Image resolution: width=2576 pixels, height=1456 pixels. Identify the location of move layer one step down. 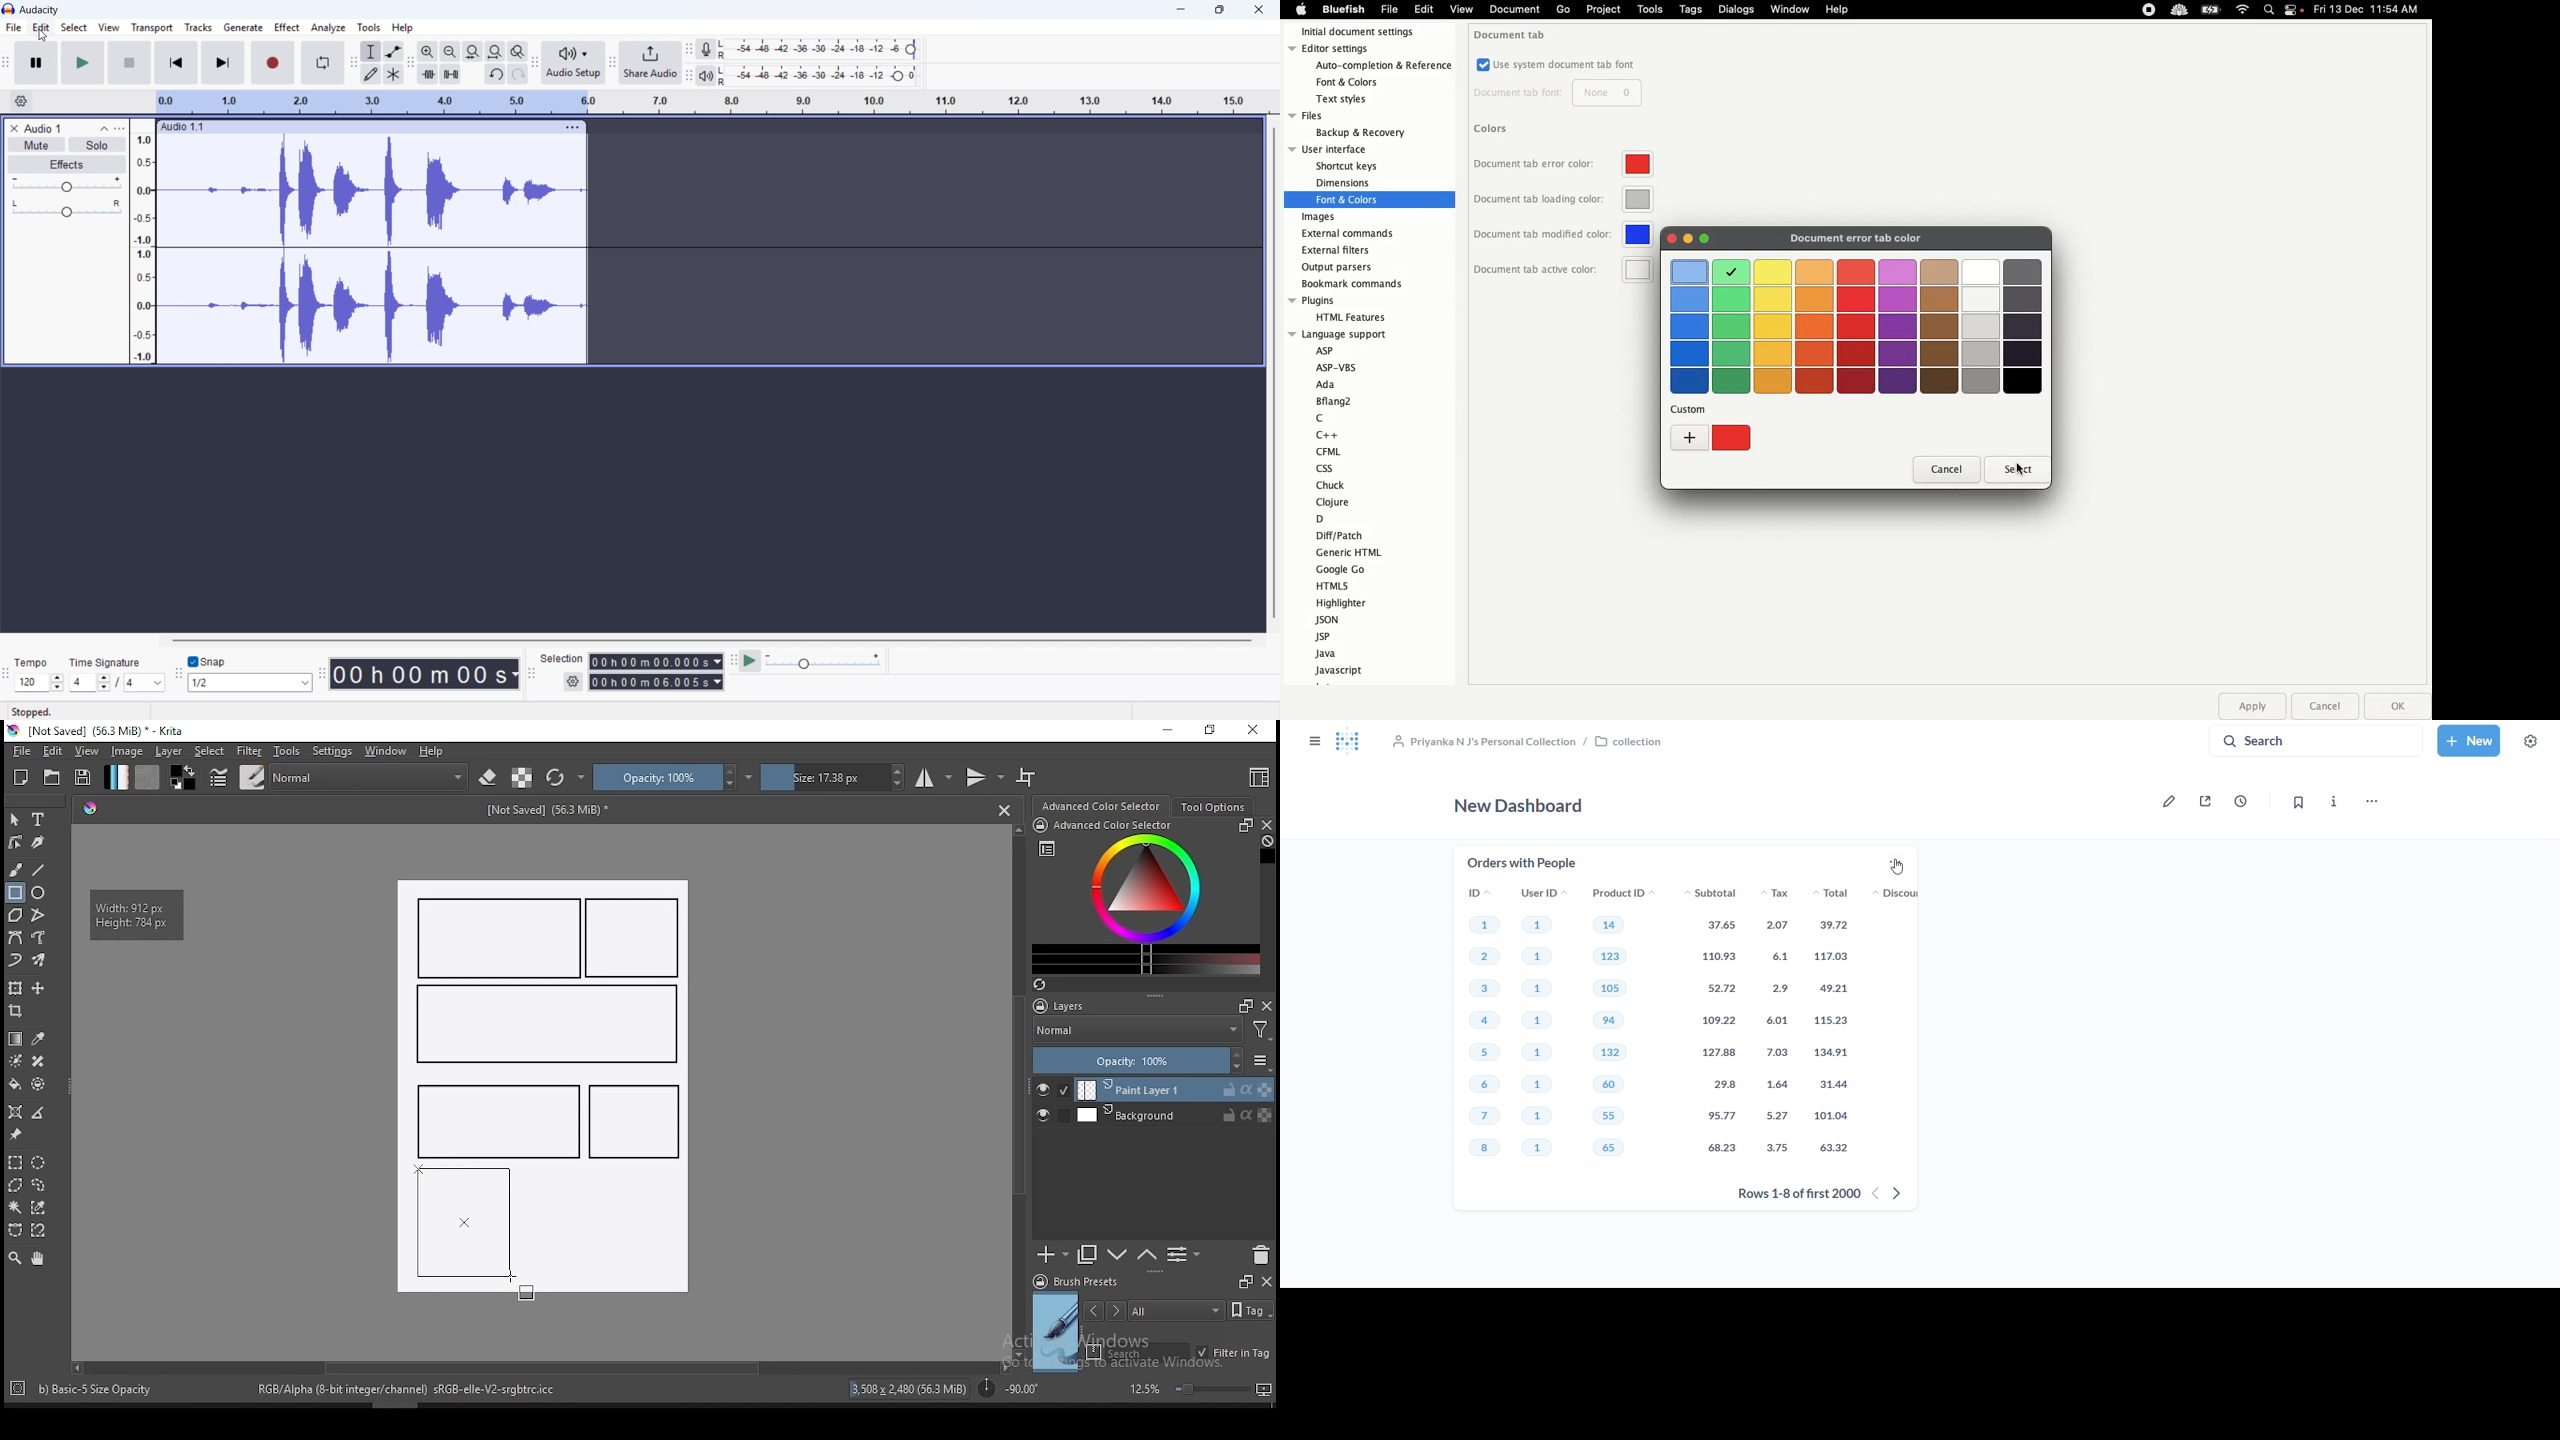
(1147, 1255).